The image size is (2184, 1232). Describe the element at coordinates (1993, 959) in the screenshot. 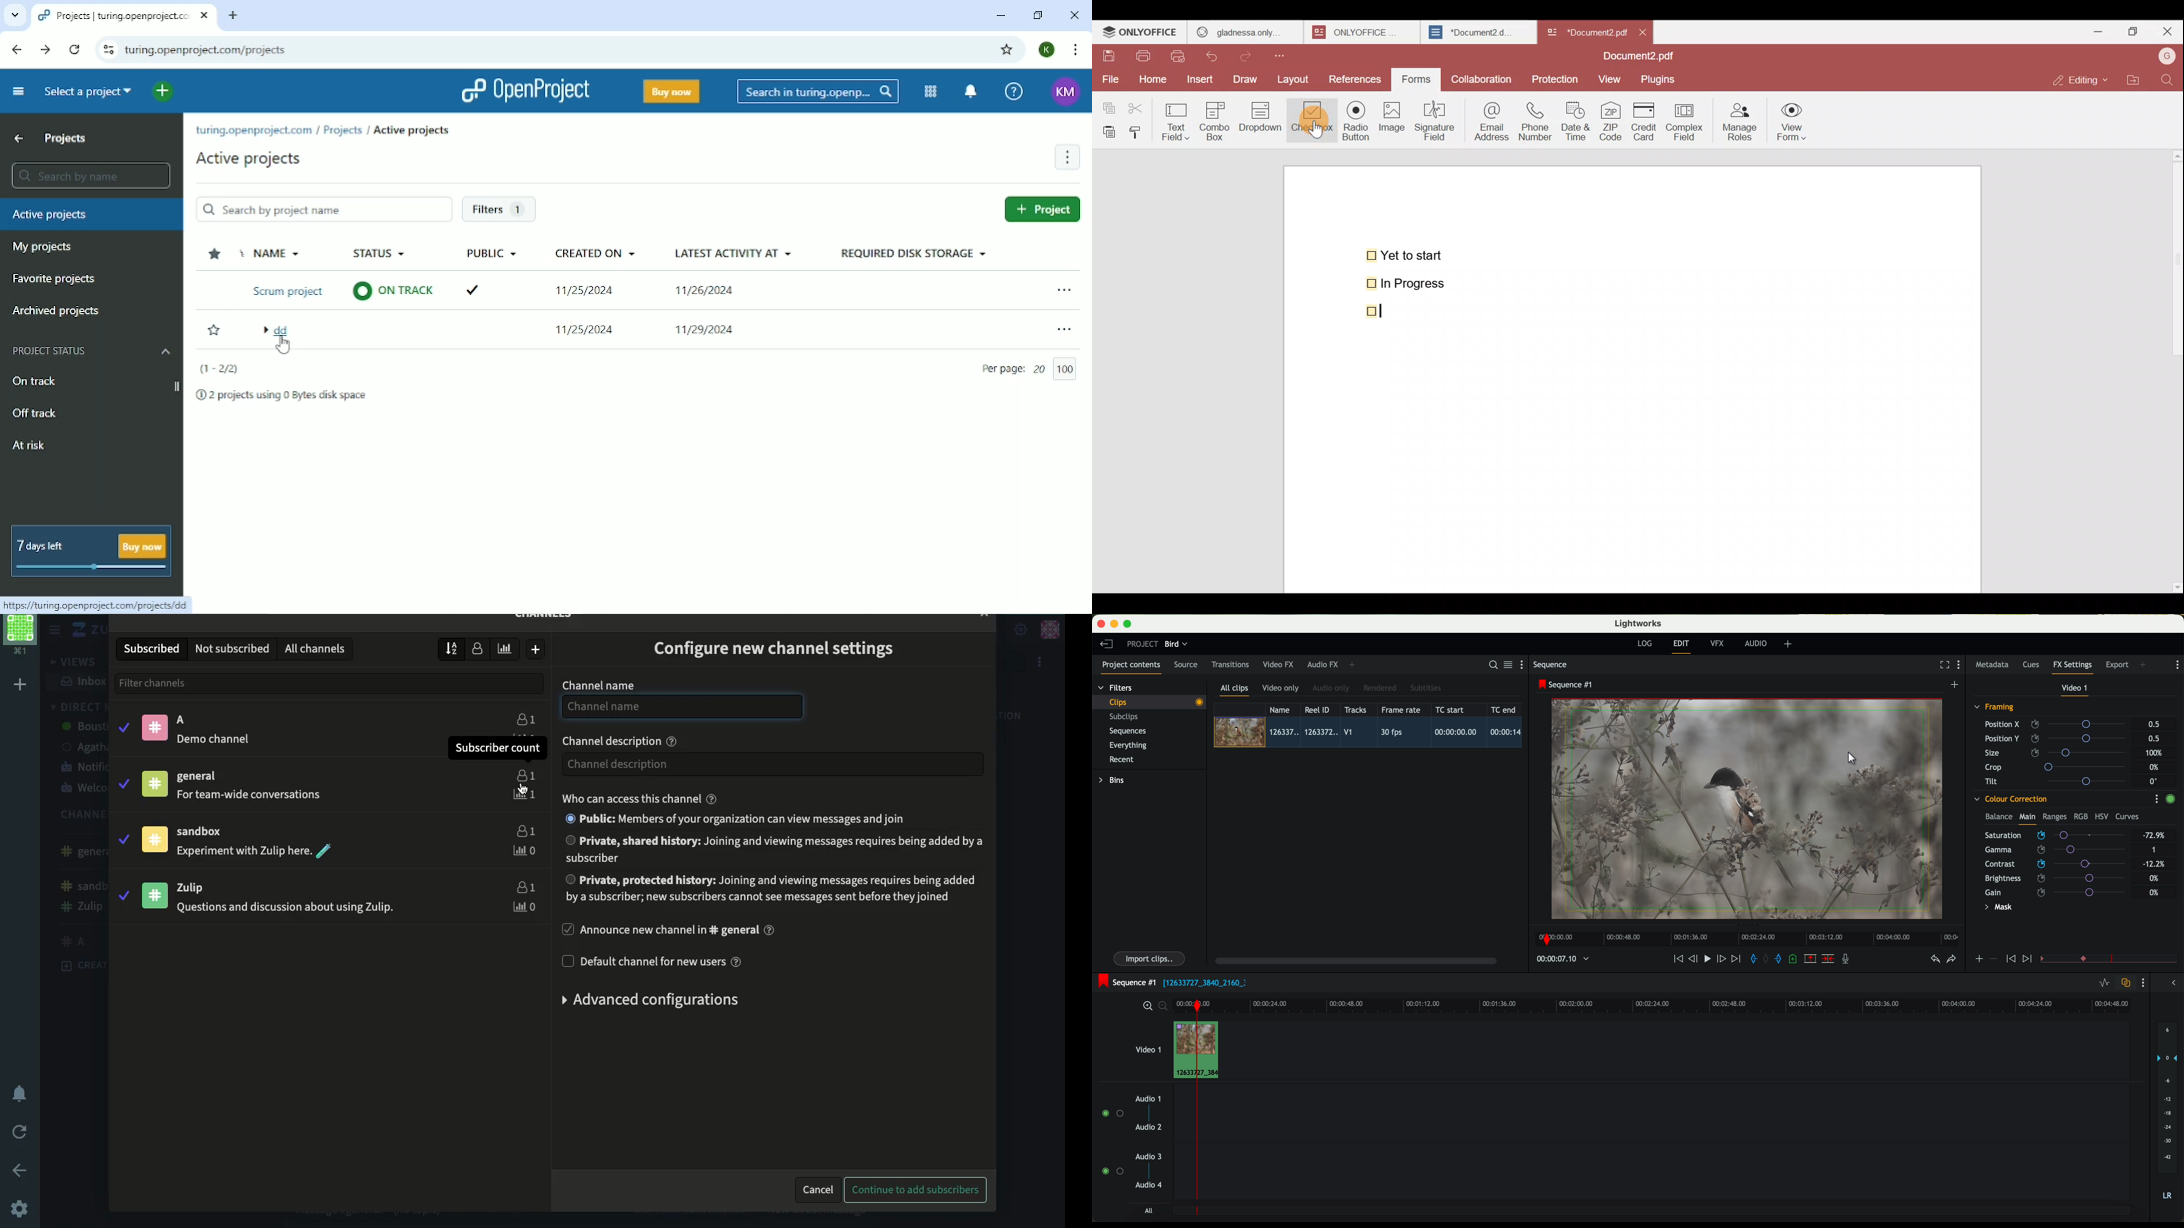

I see `icon` at that location.